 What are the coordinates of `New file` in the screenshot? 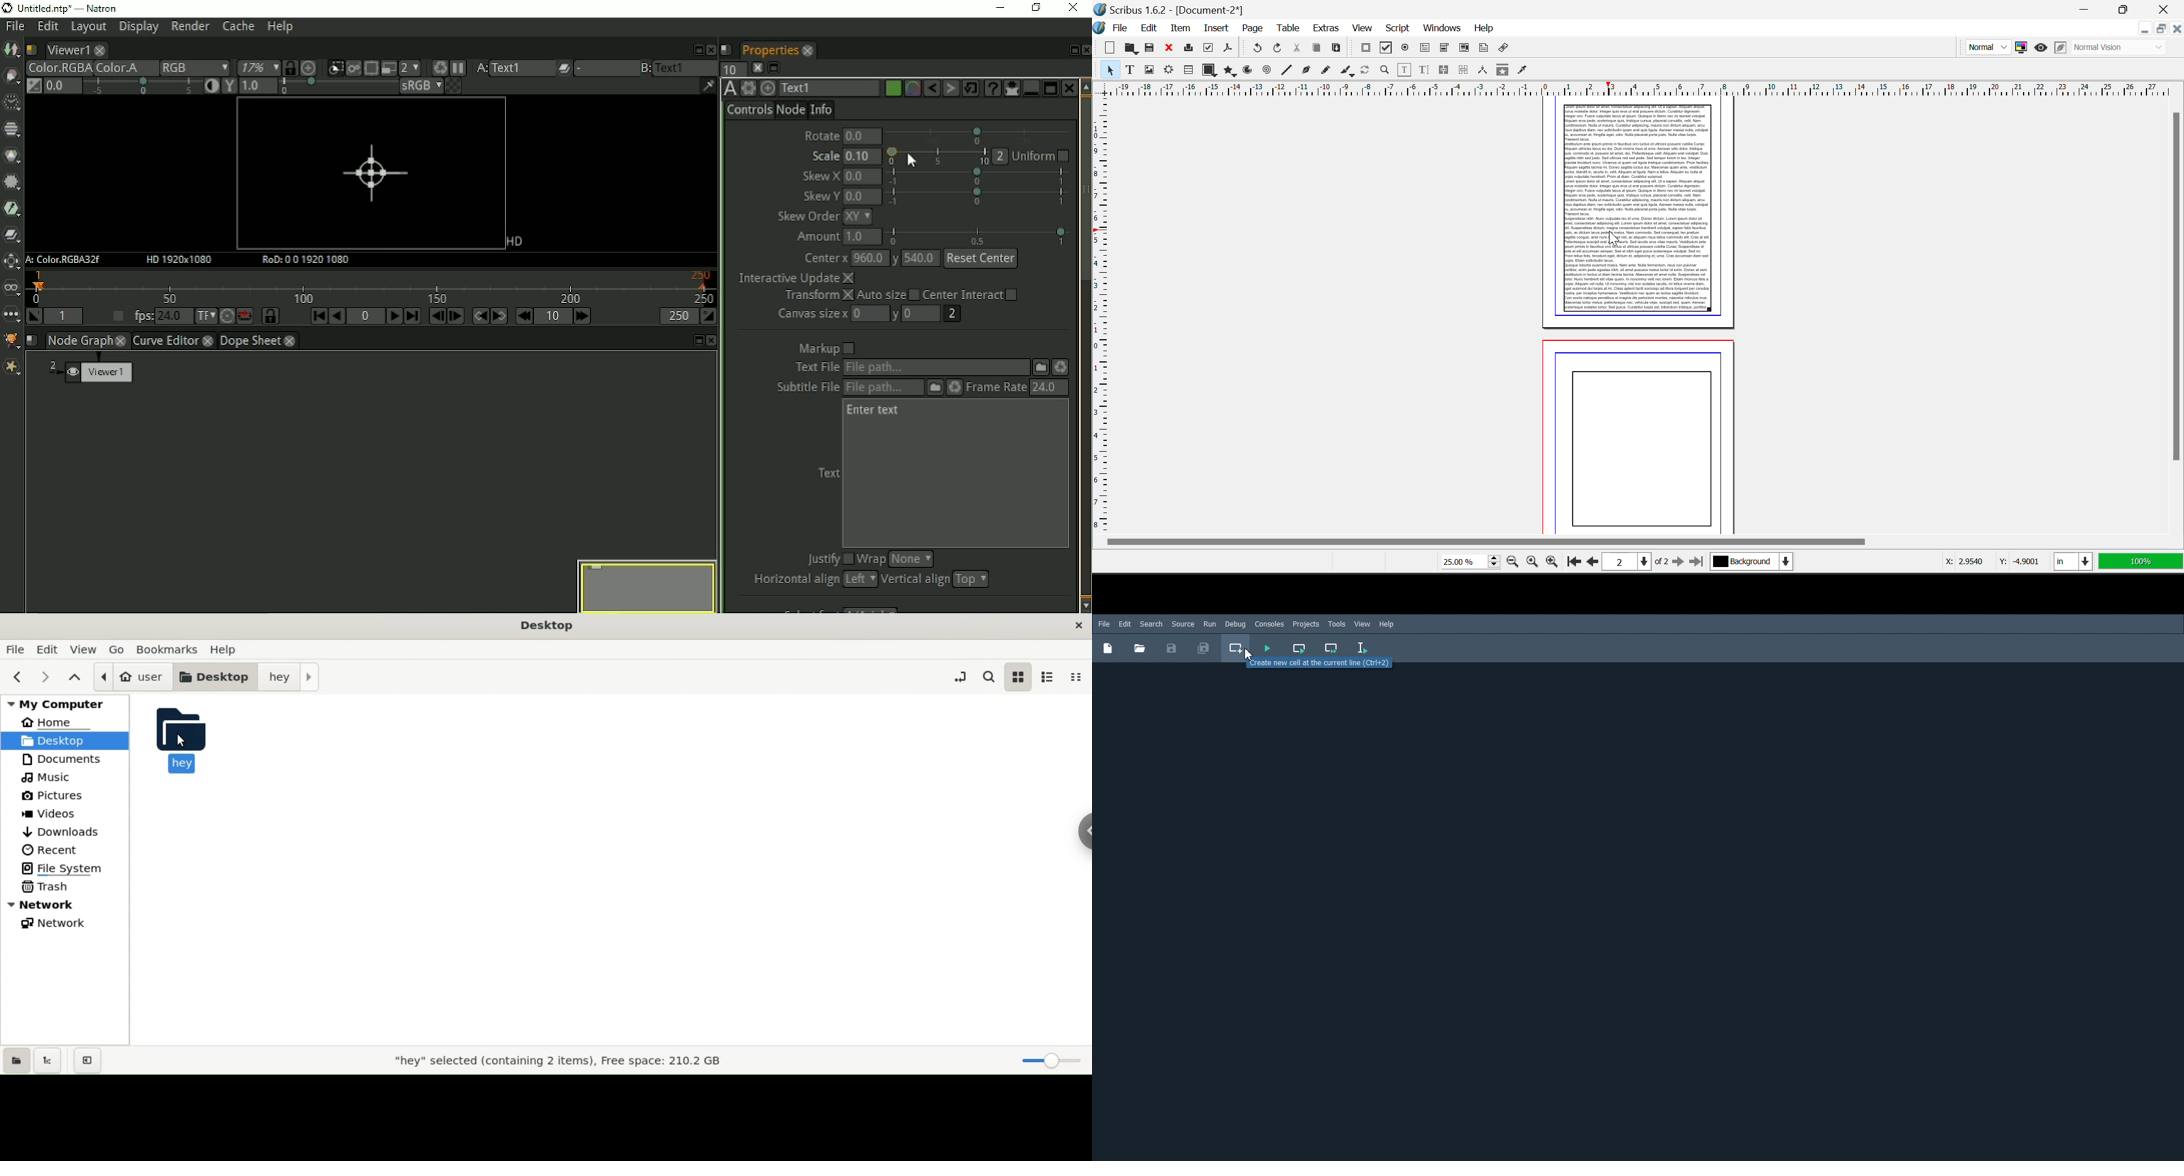 It's located at (1107, 648).